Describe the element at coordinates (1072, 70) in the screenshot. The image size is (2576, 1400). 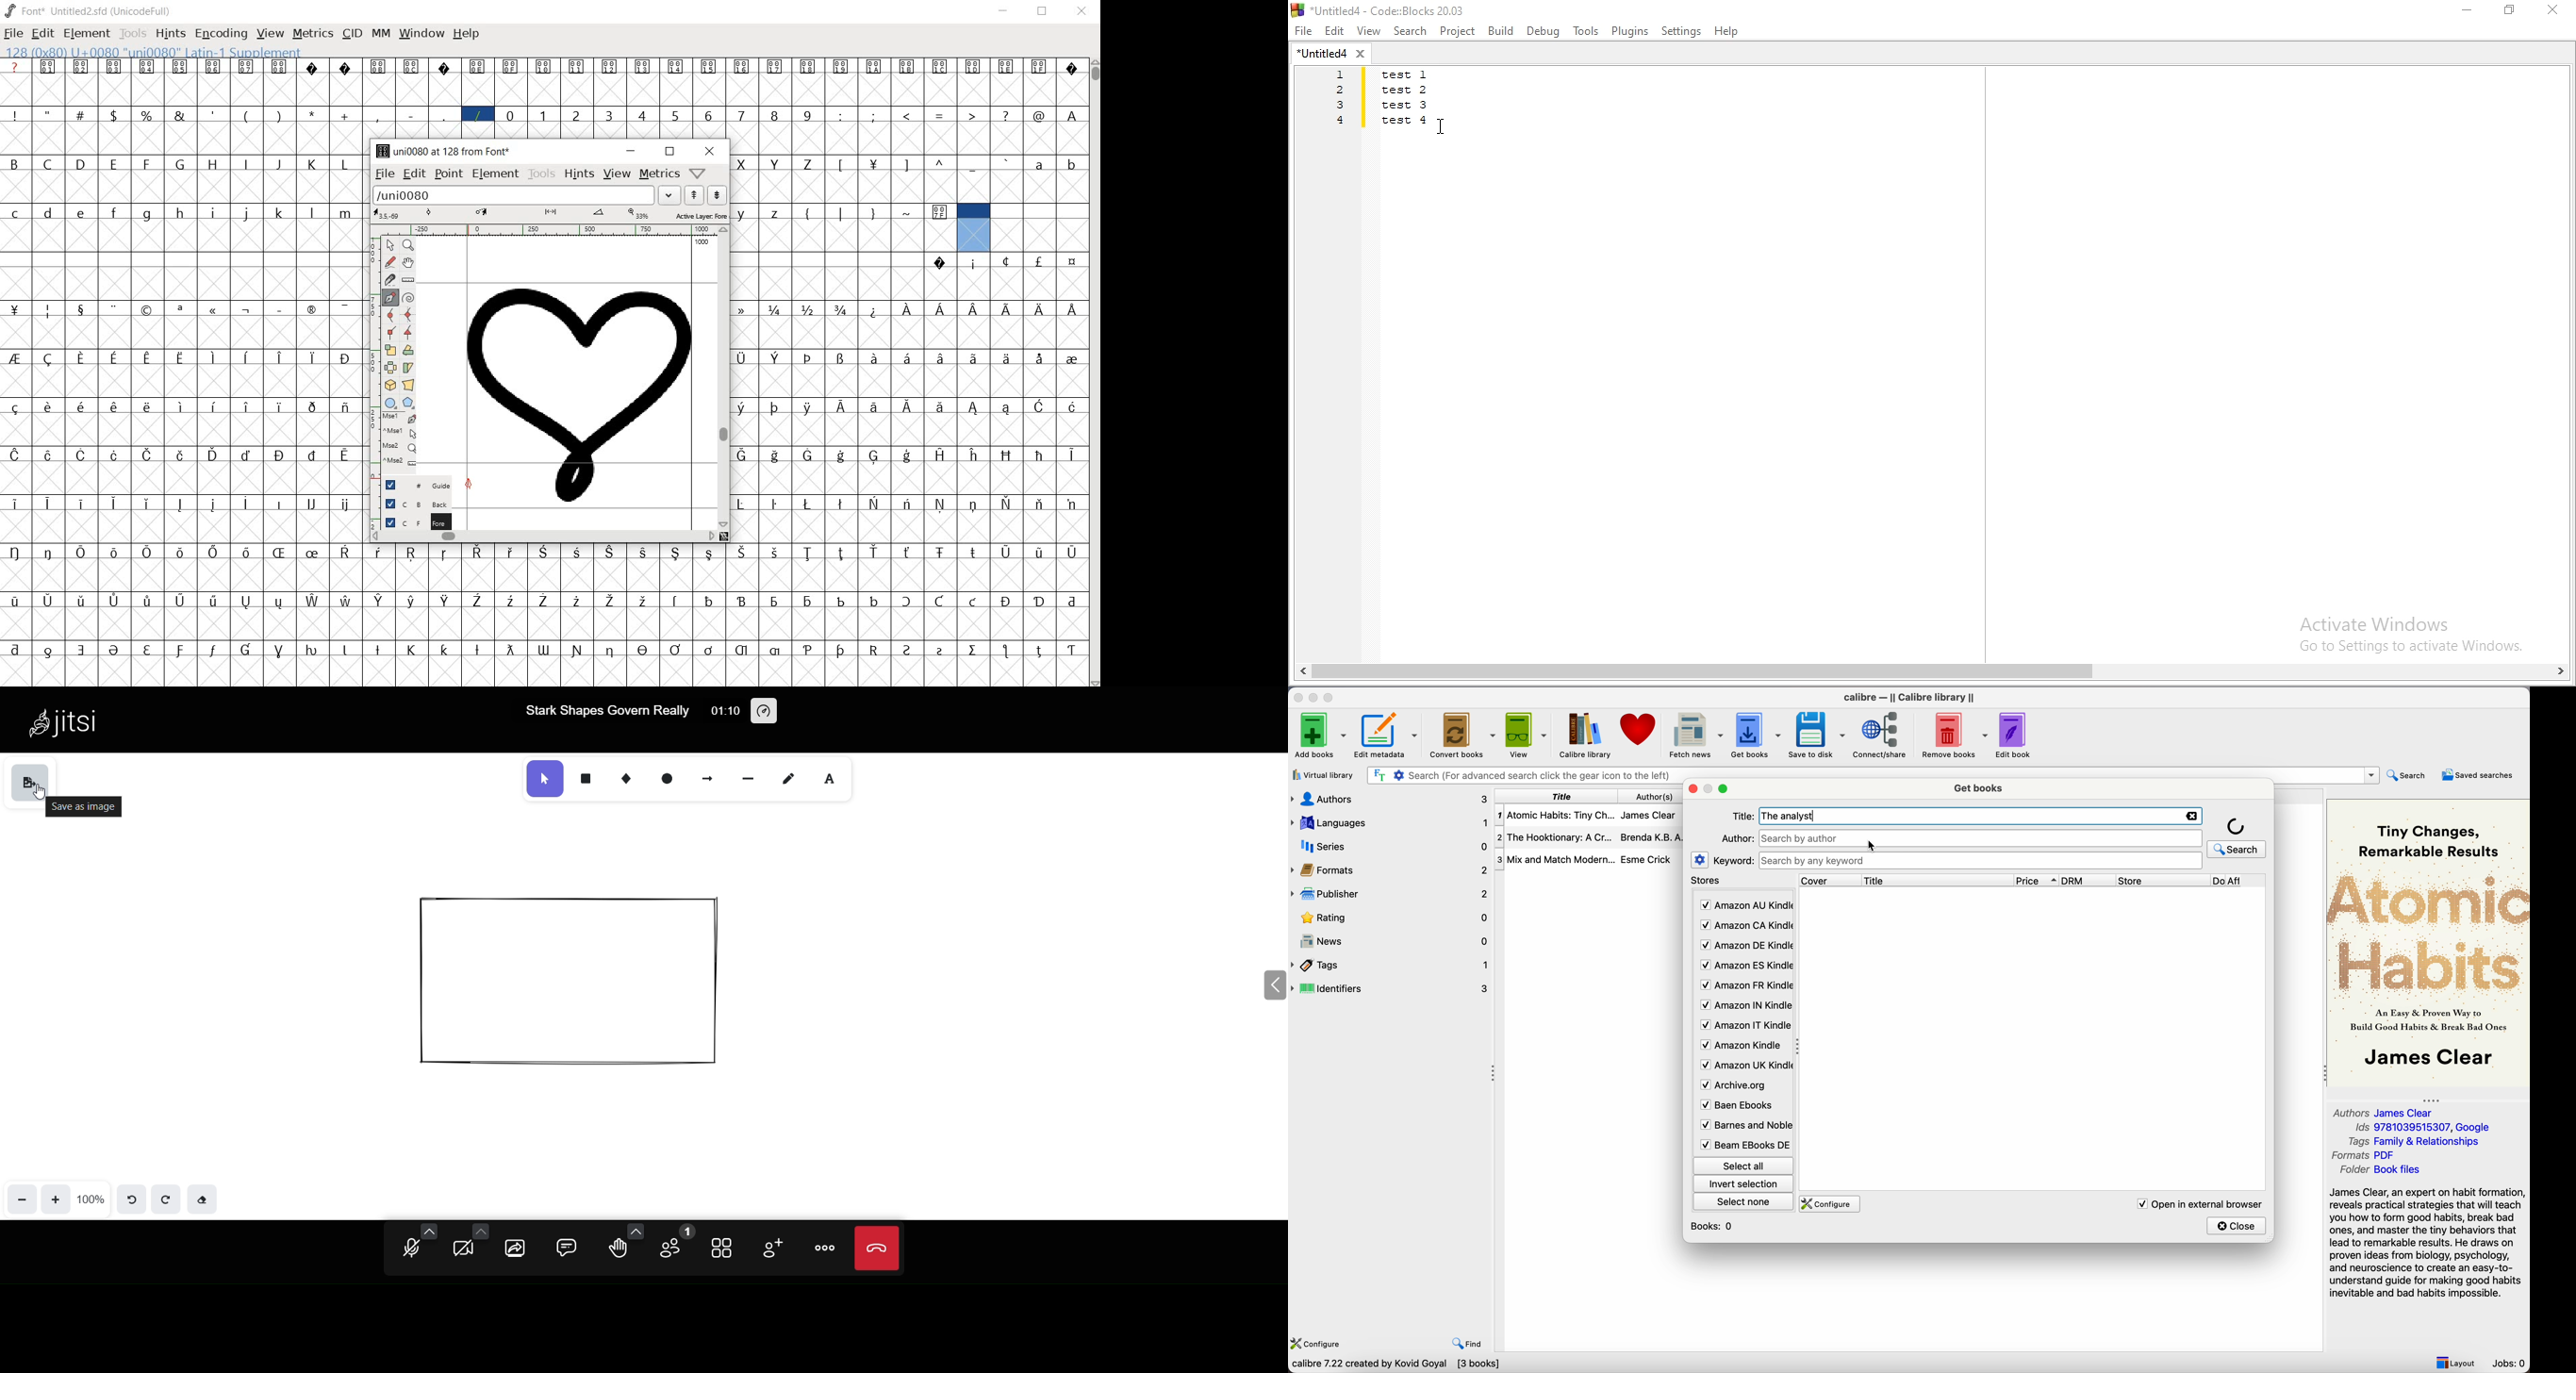
I see `glyph` at that location.